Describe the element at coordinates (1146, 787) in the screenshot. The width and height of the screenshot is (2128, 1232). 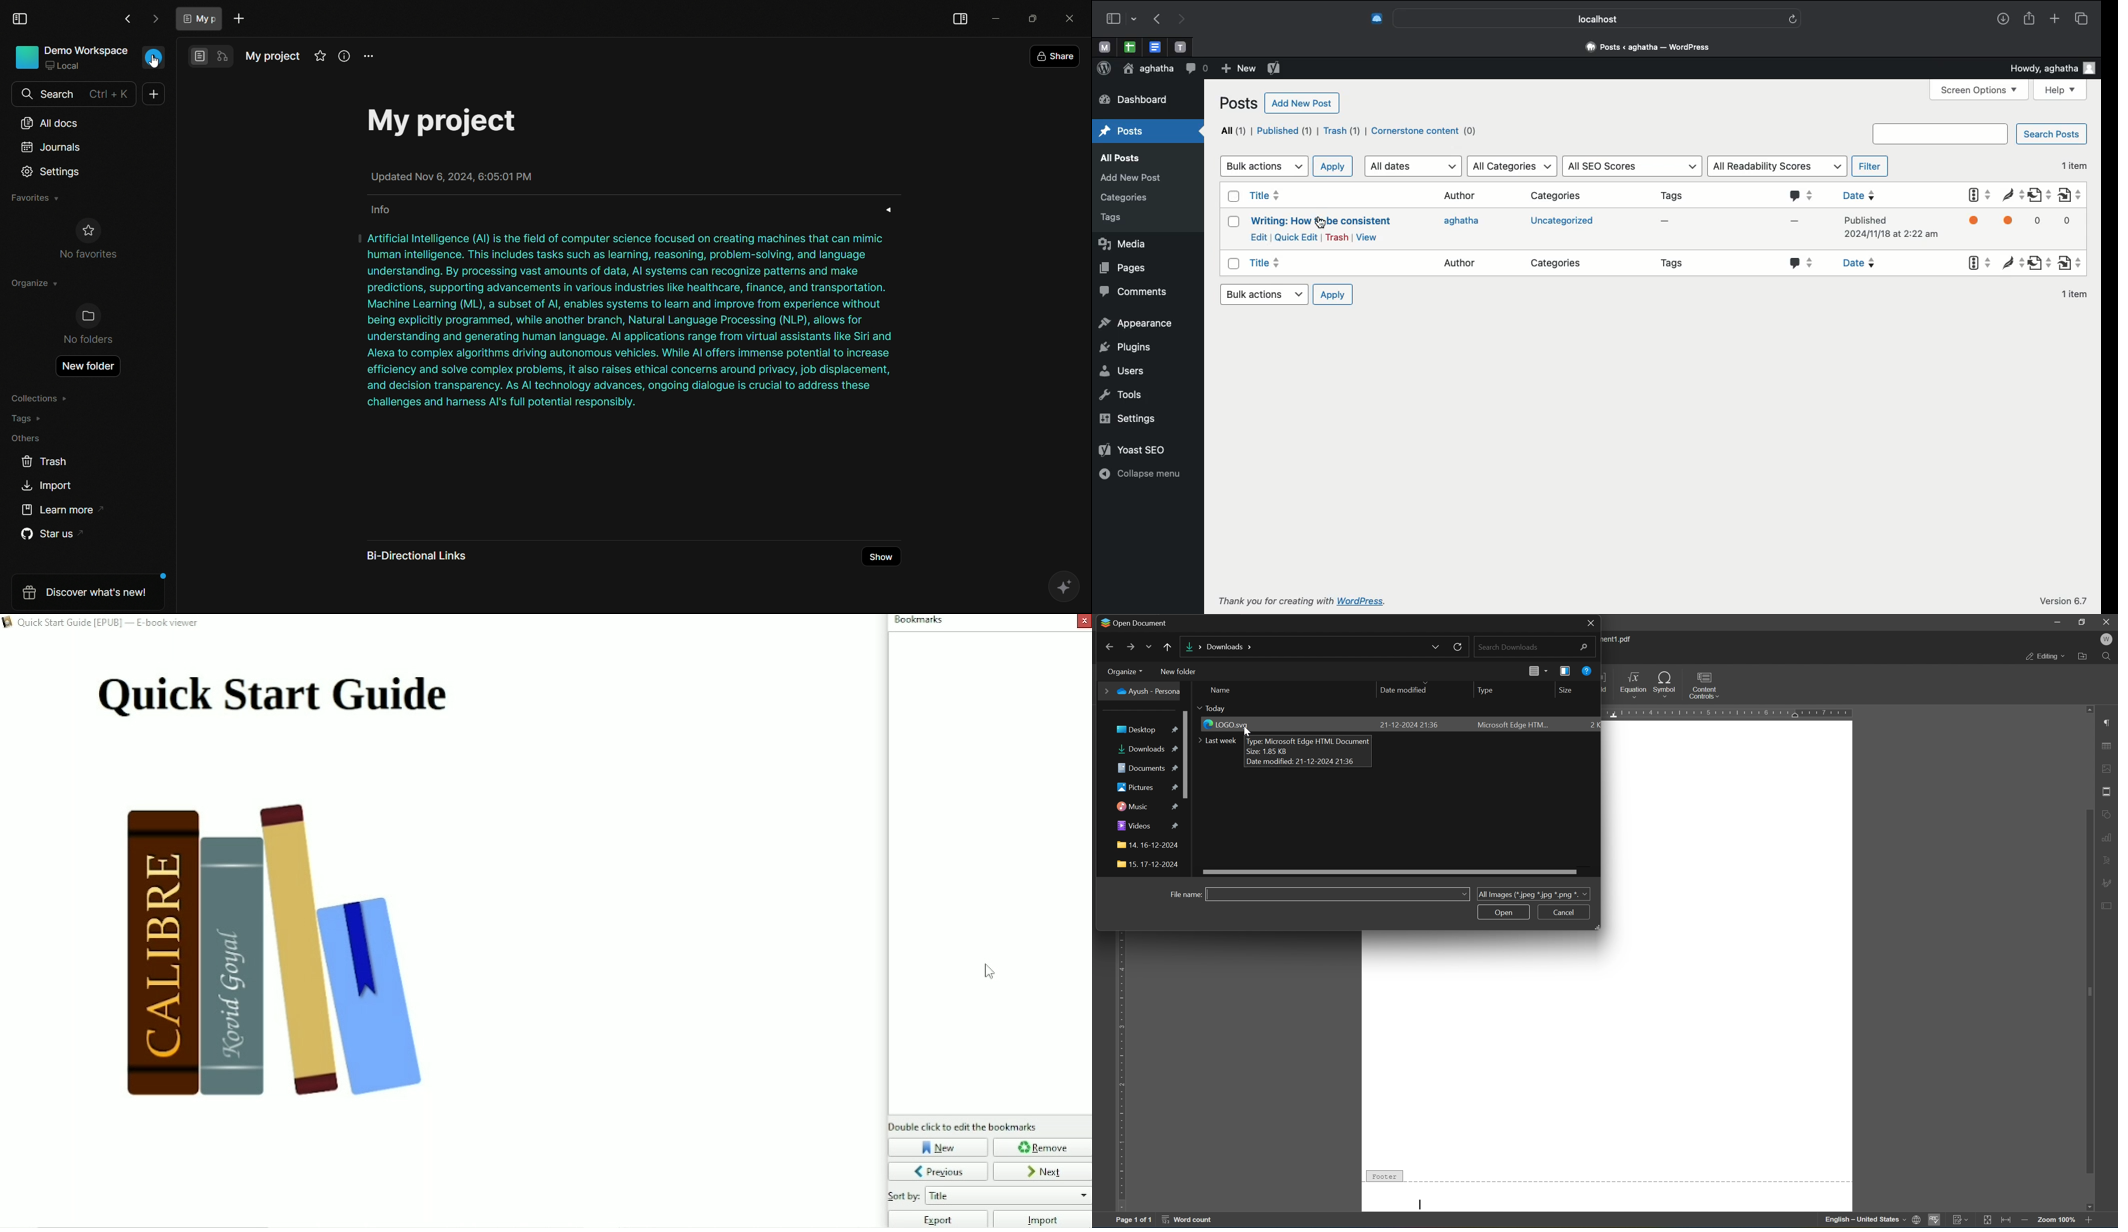
I see `pictures` at that location.